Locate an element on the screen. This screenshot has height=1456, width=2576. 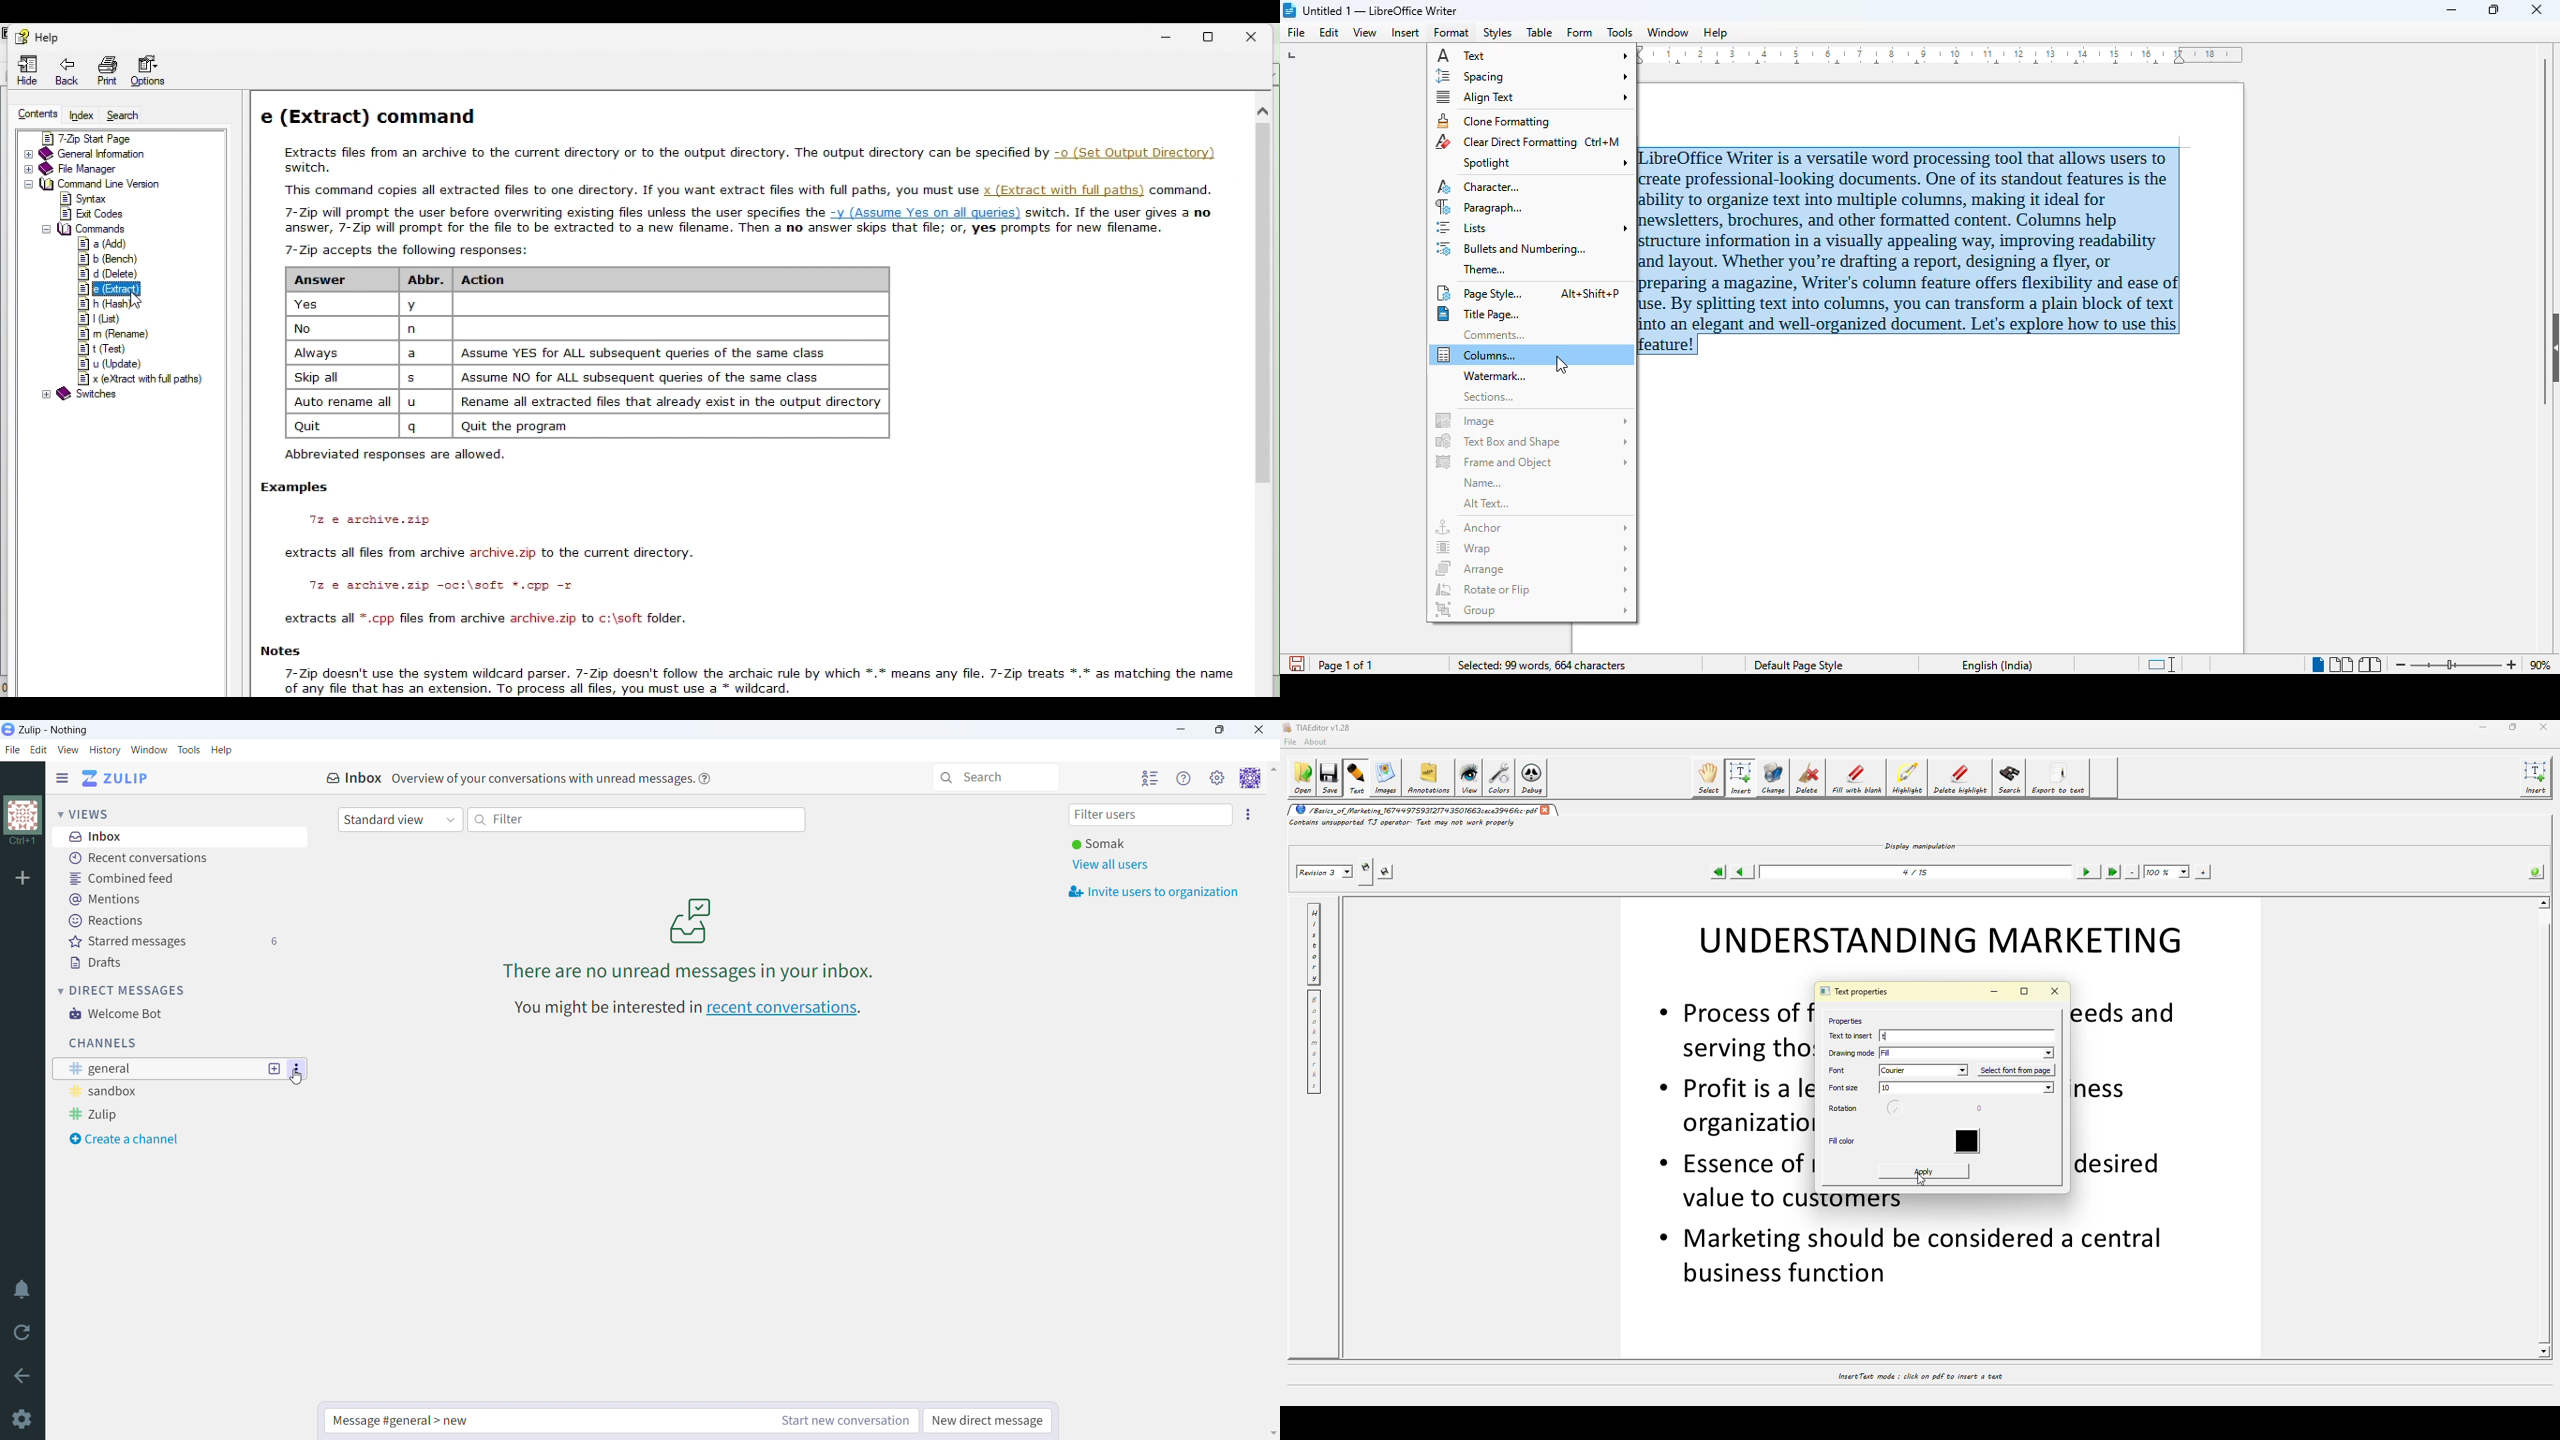
history is located at coordinates (104, 750).